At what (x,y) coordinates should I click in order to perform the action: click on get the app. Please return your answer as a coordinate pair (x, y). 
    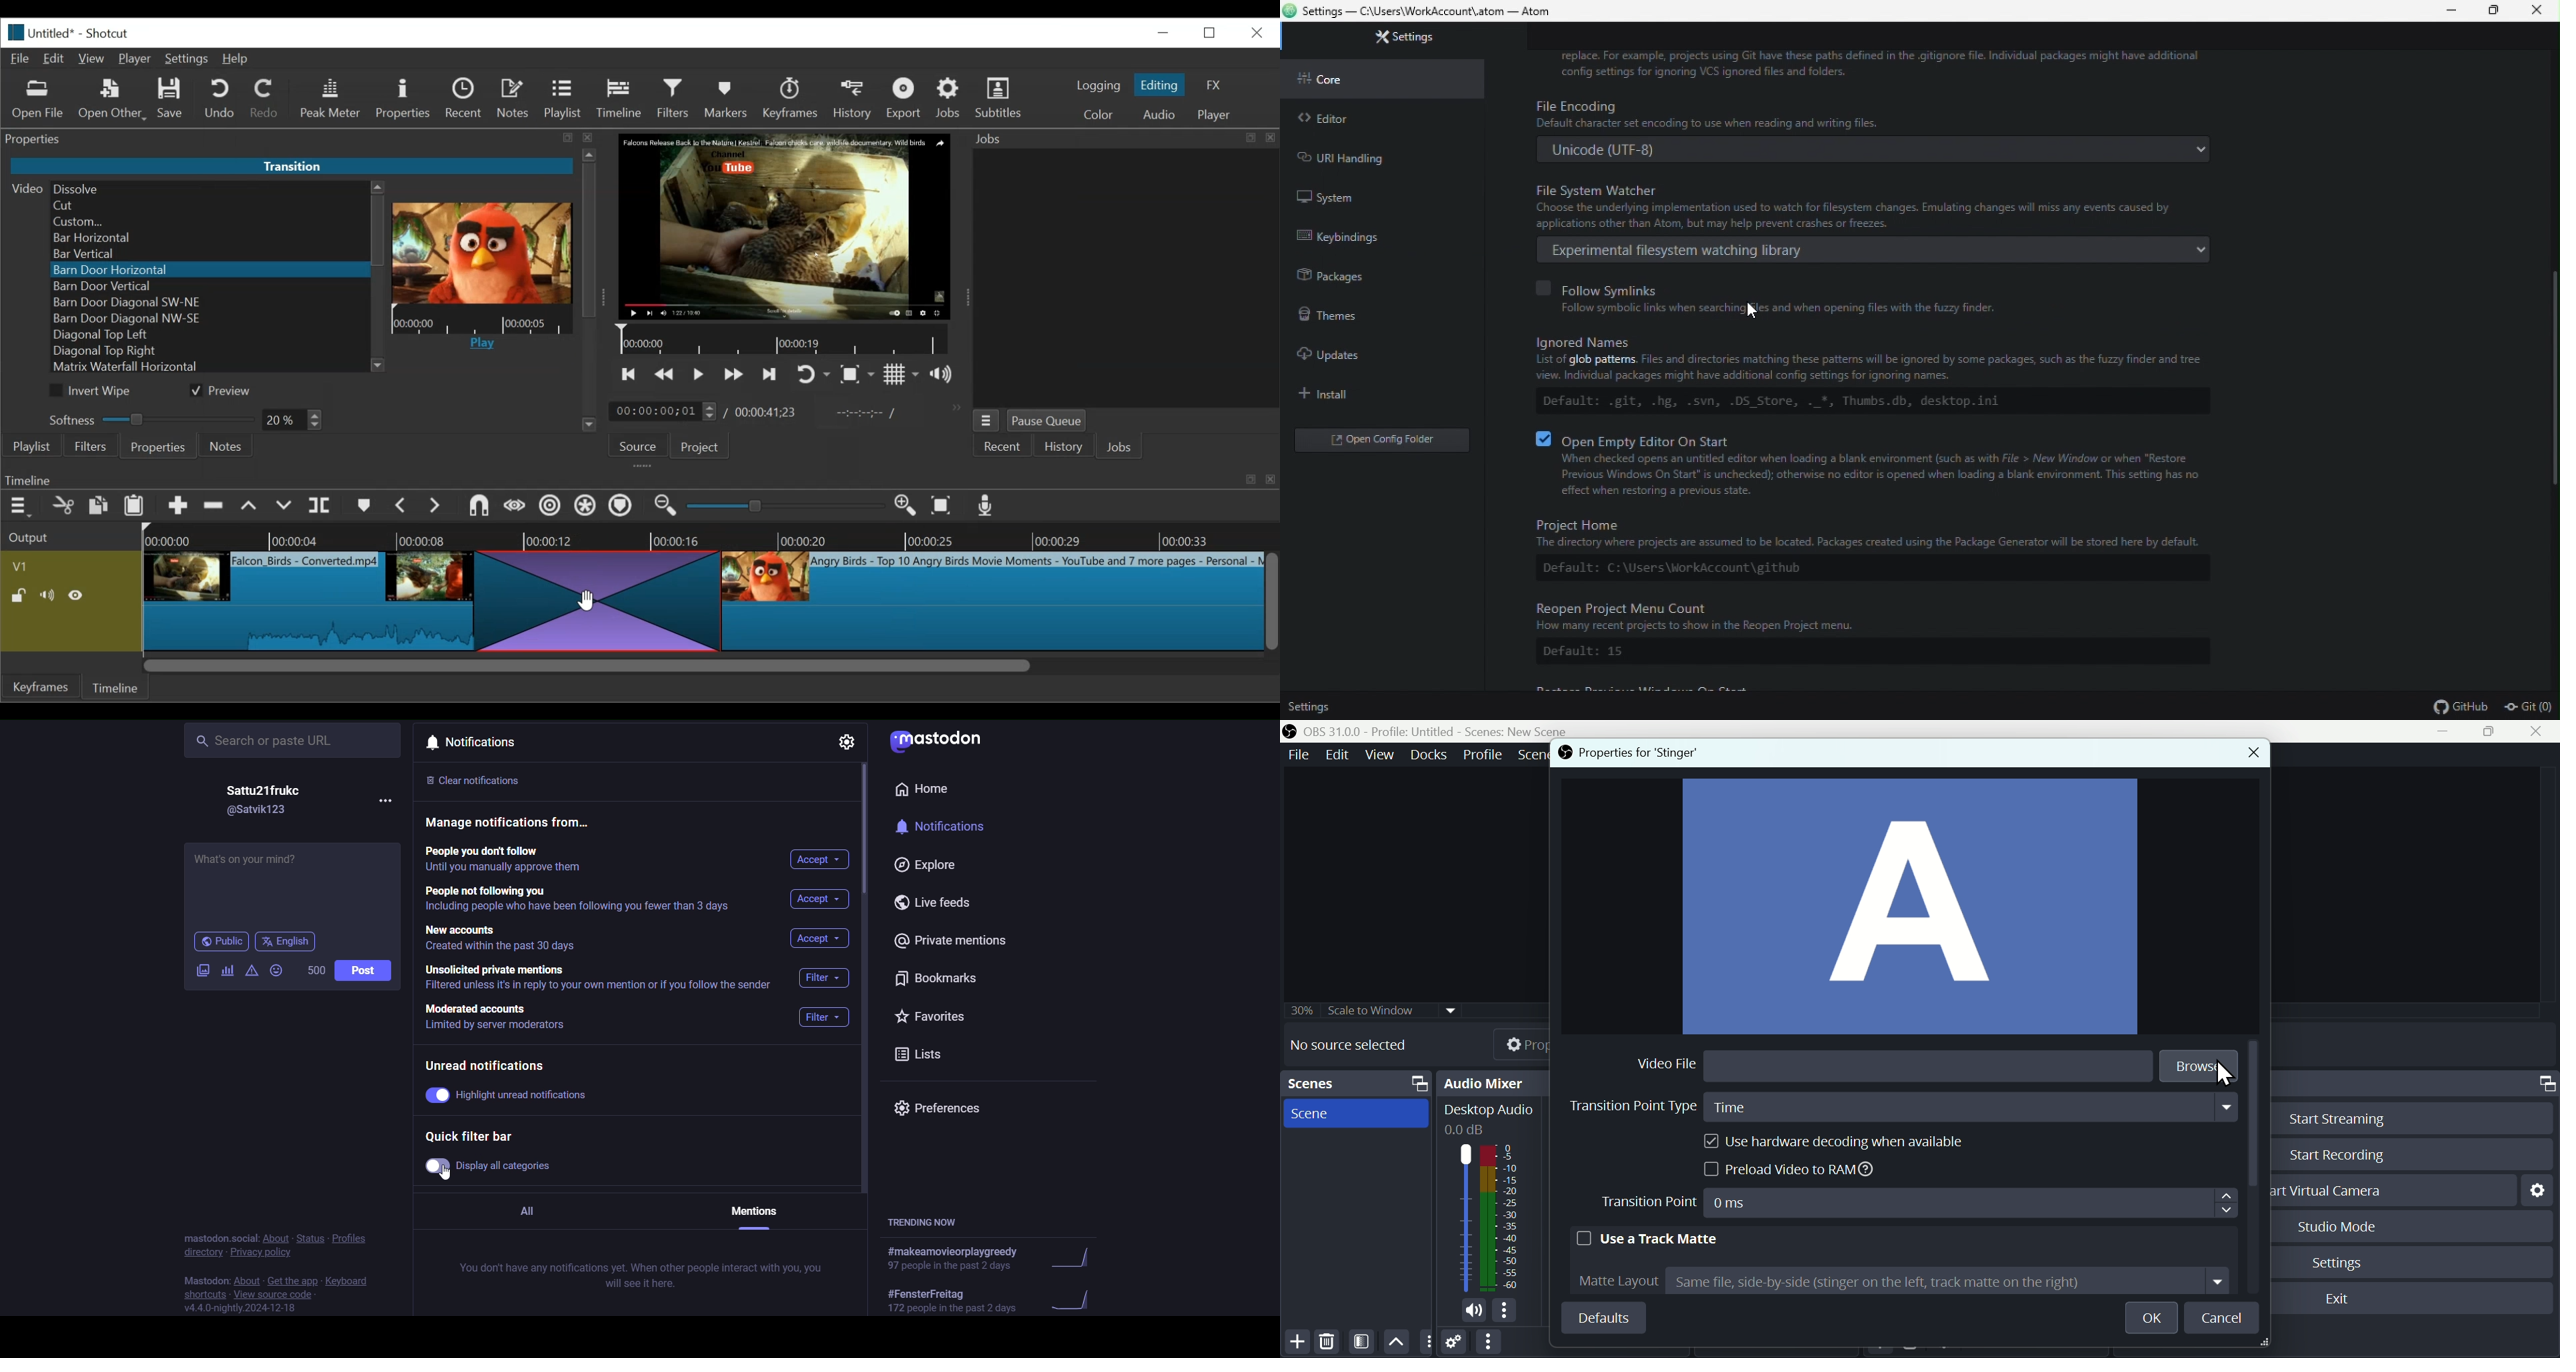
    Looking at the image, I should click on (295, 1282).